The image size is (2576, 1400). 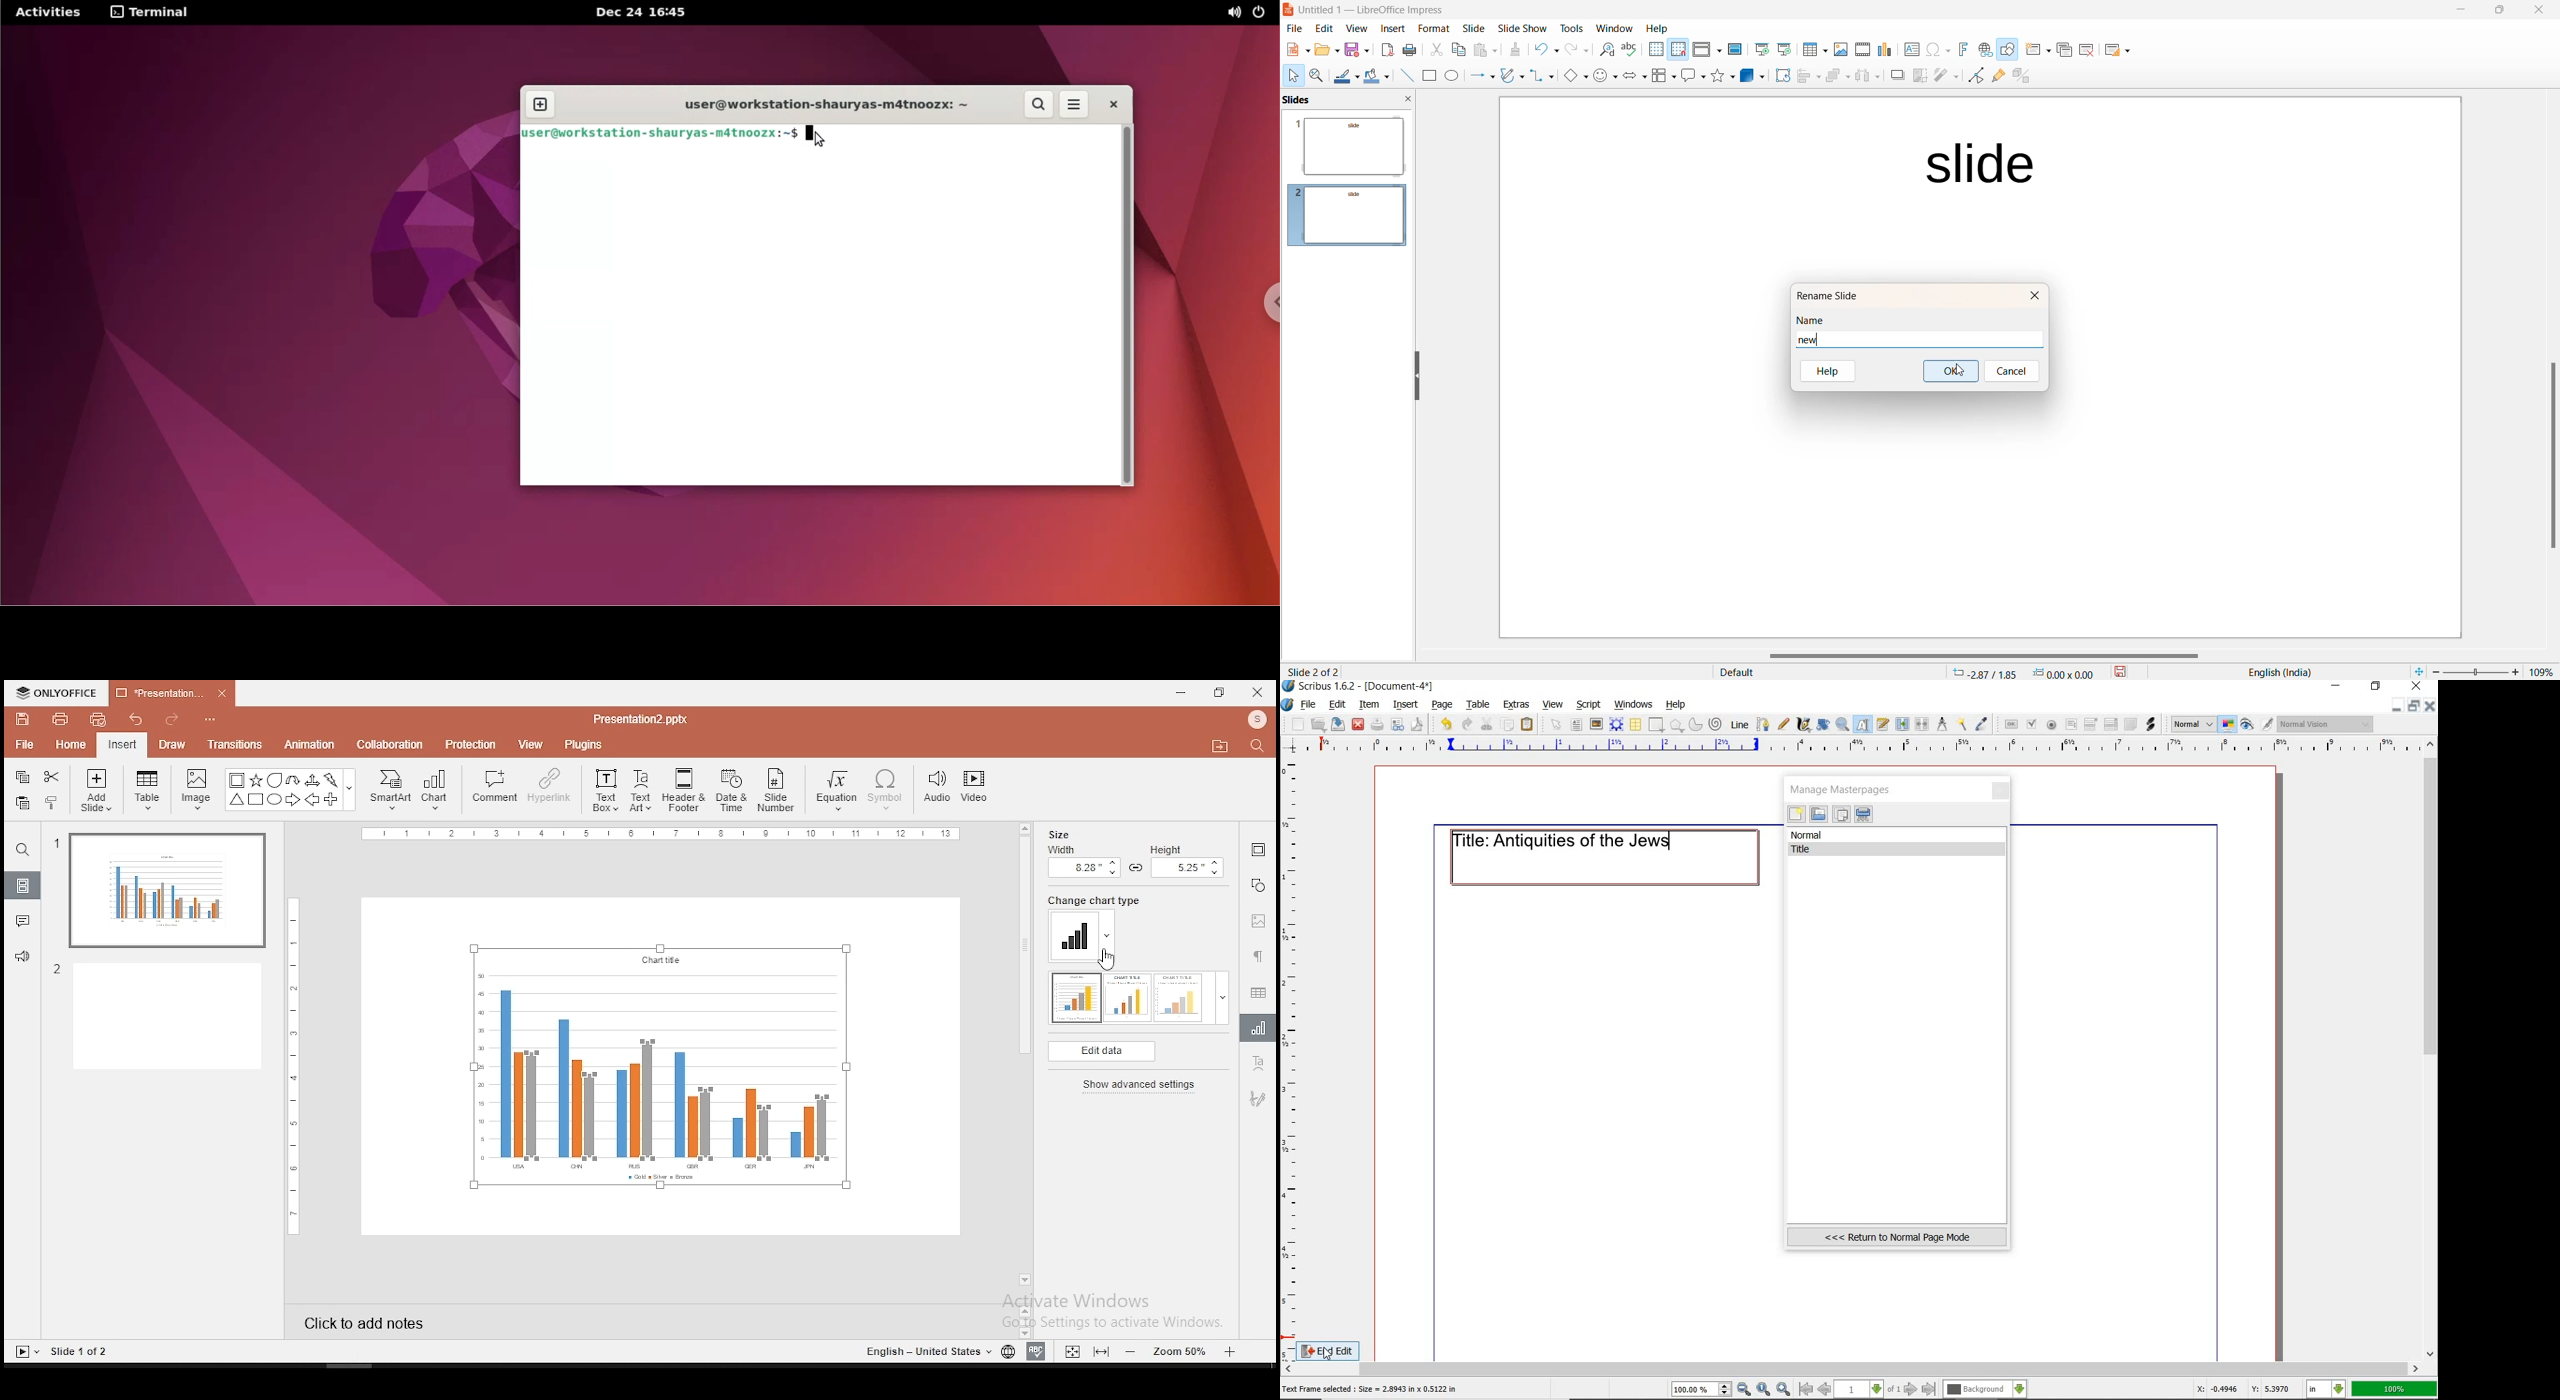 I want to click on audio, so click(x=937, y=787).